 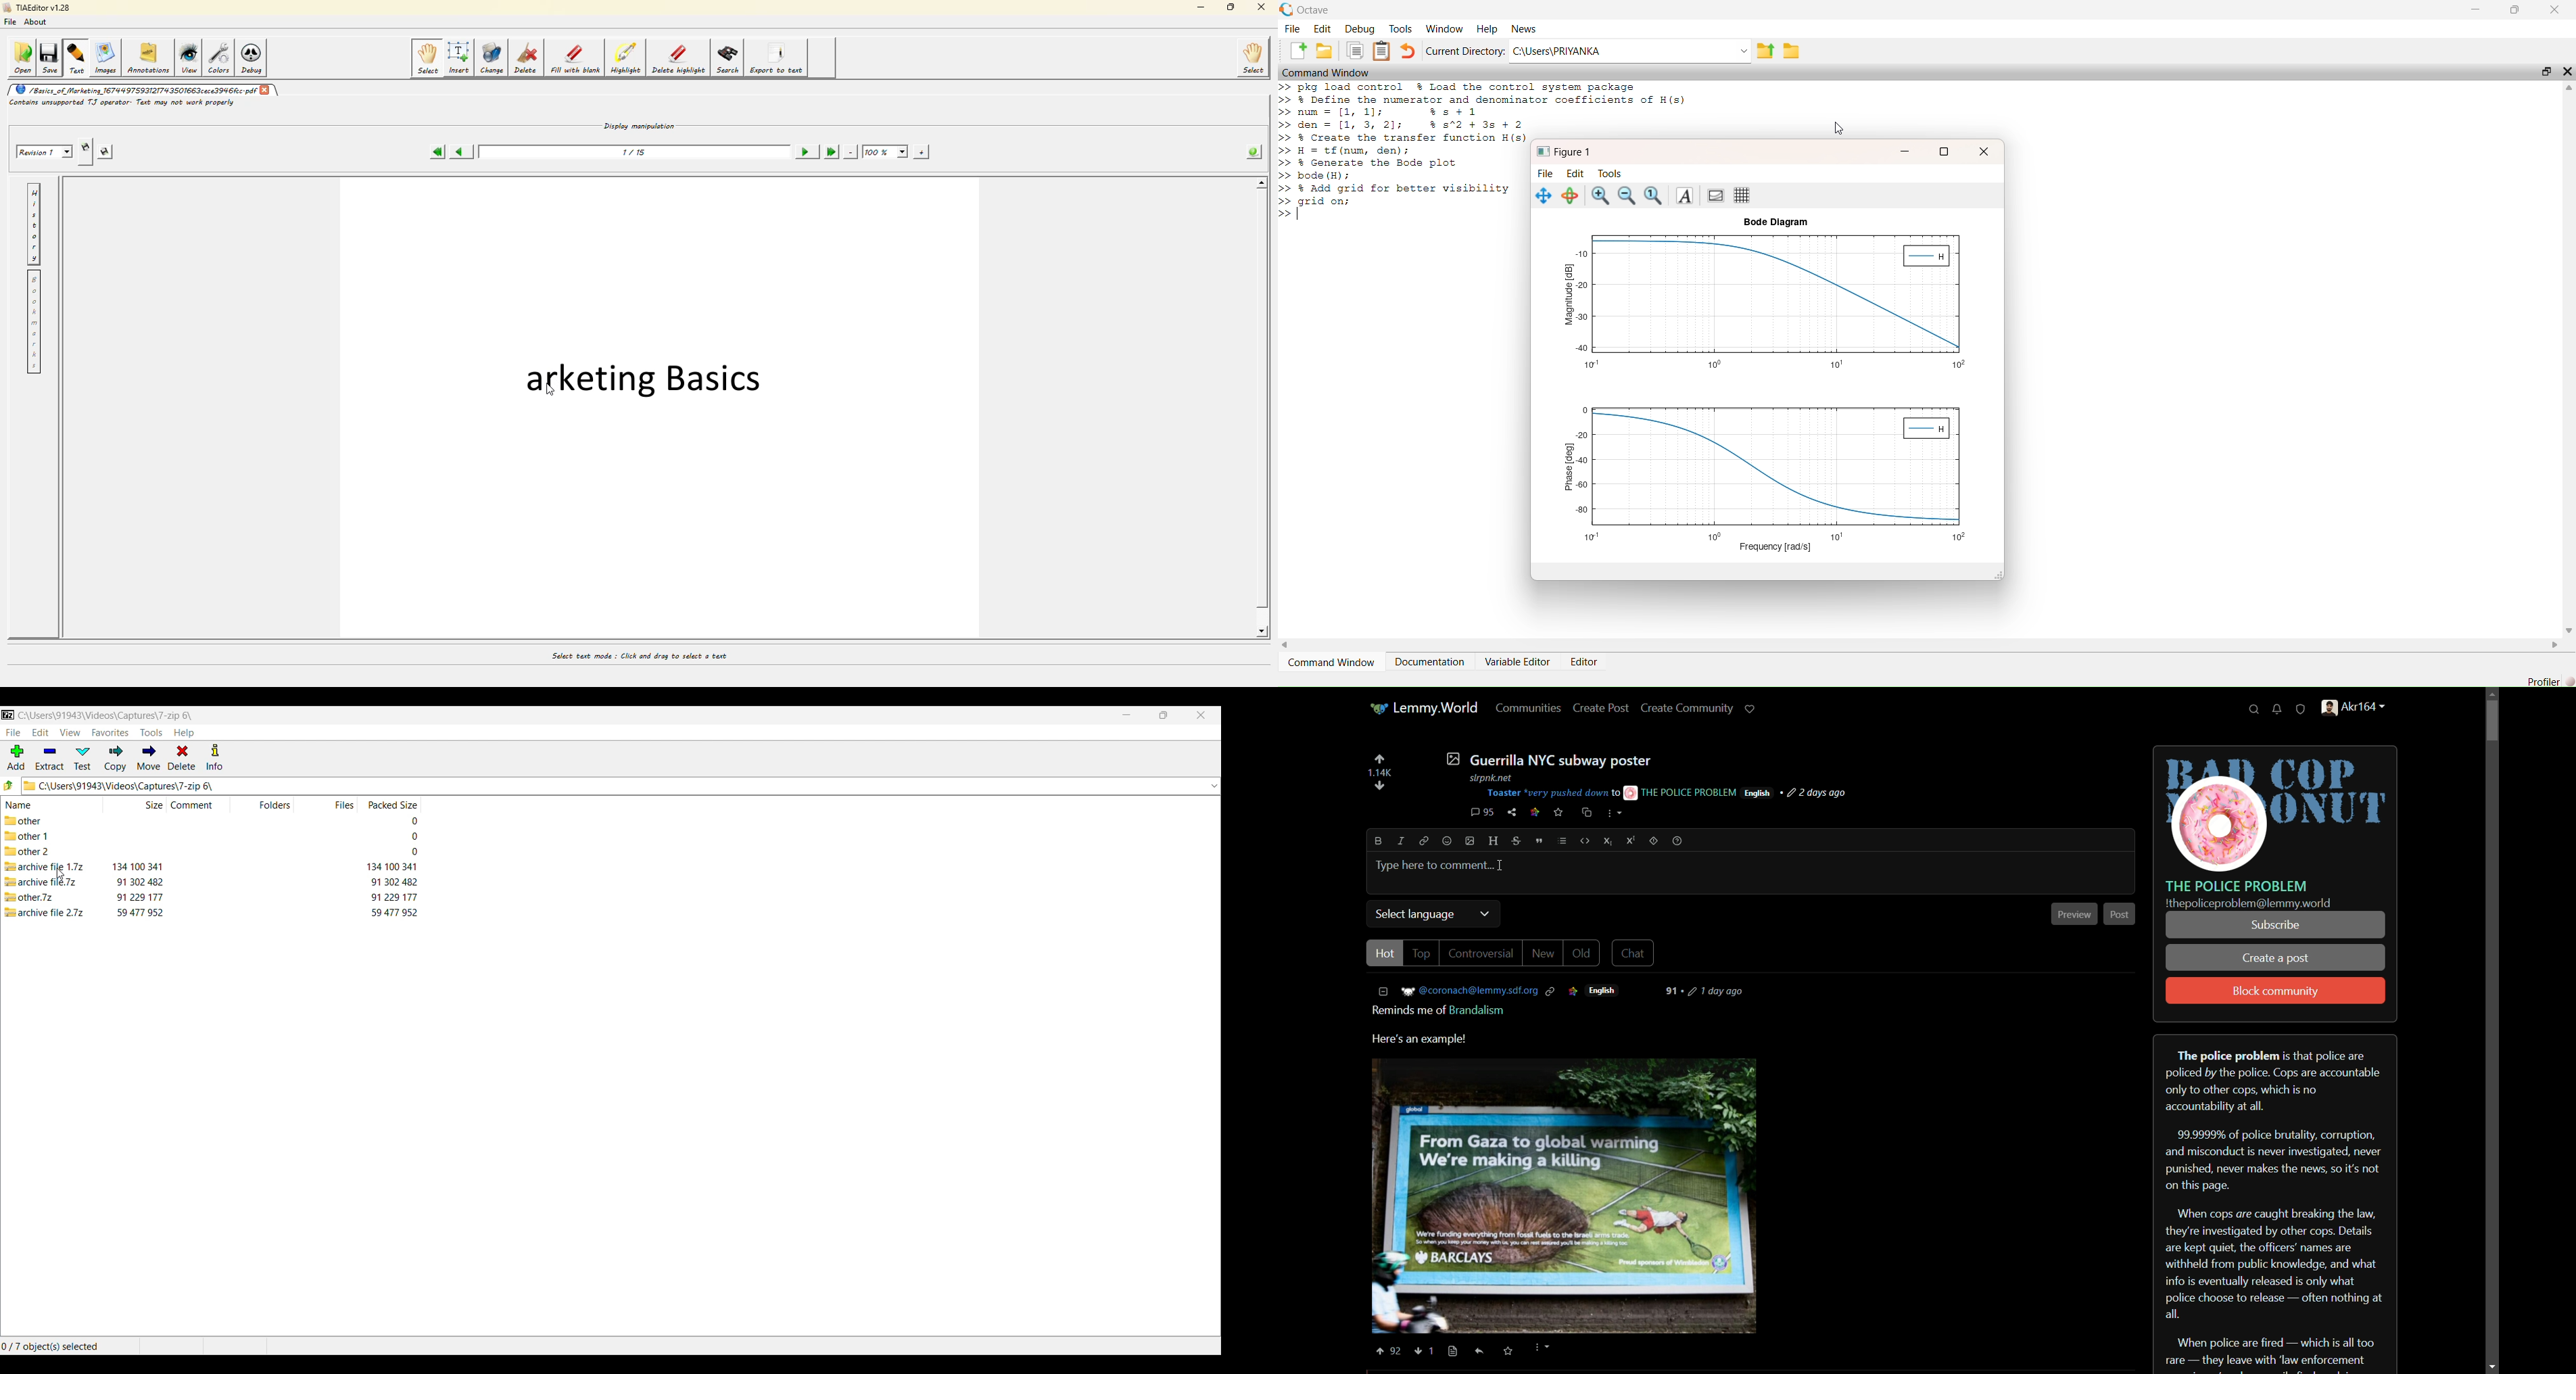 What do you see at coordinates (411, 852) in the screenshot?
I see `packed size` at bounding box center [411, 852].